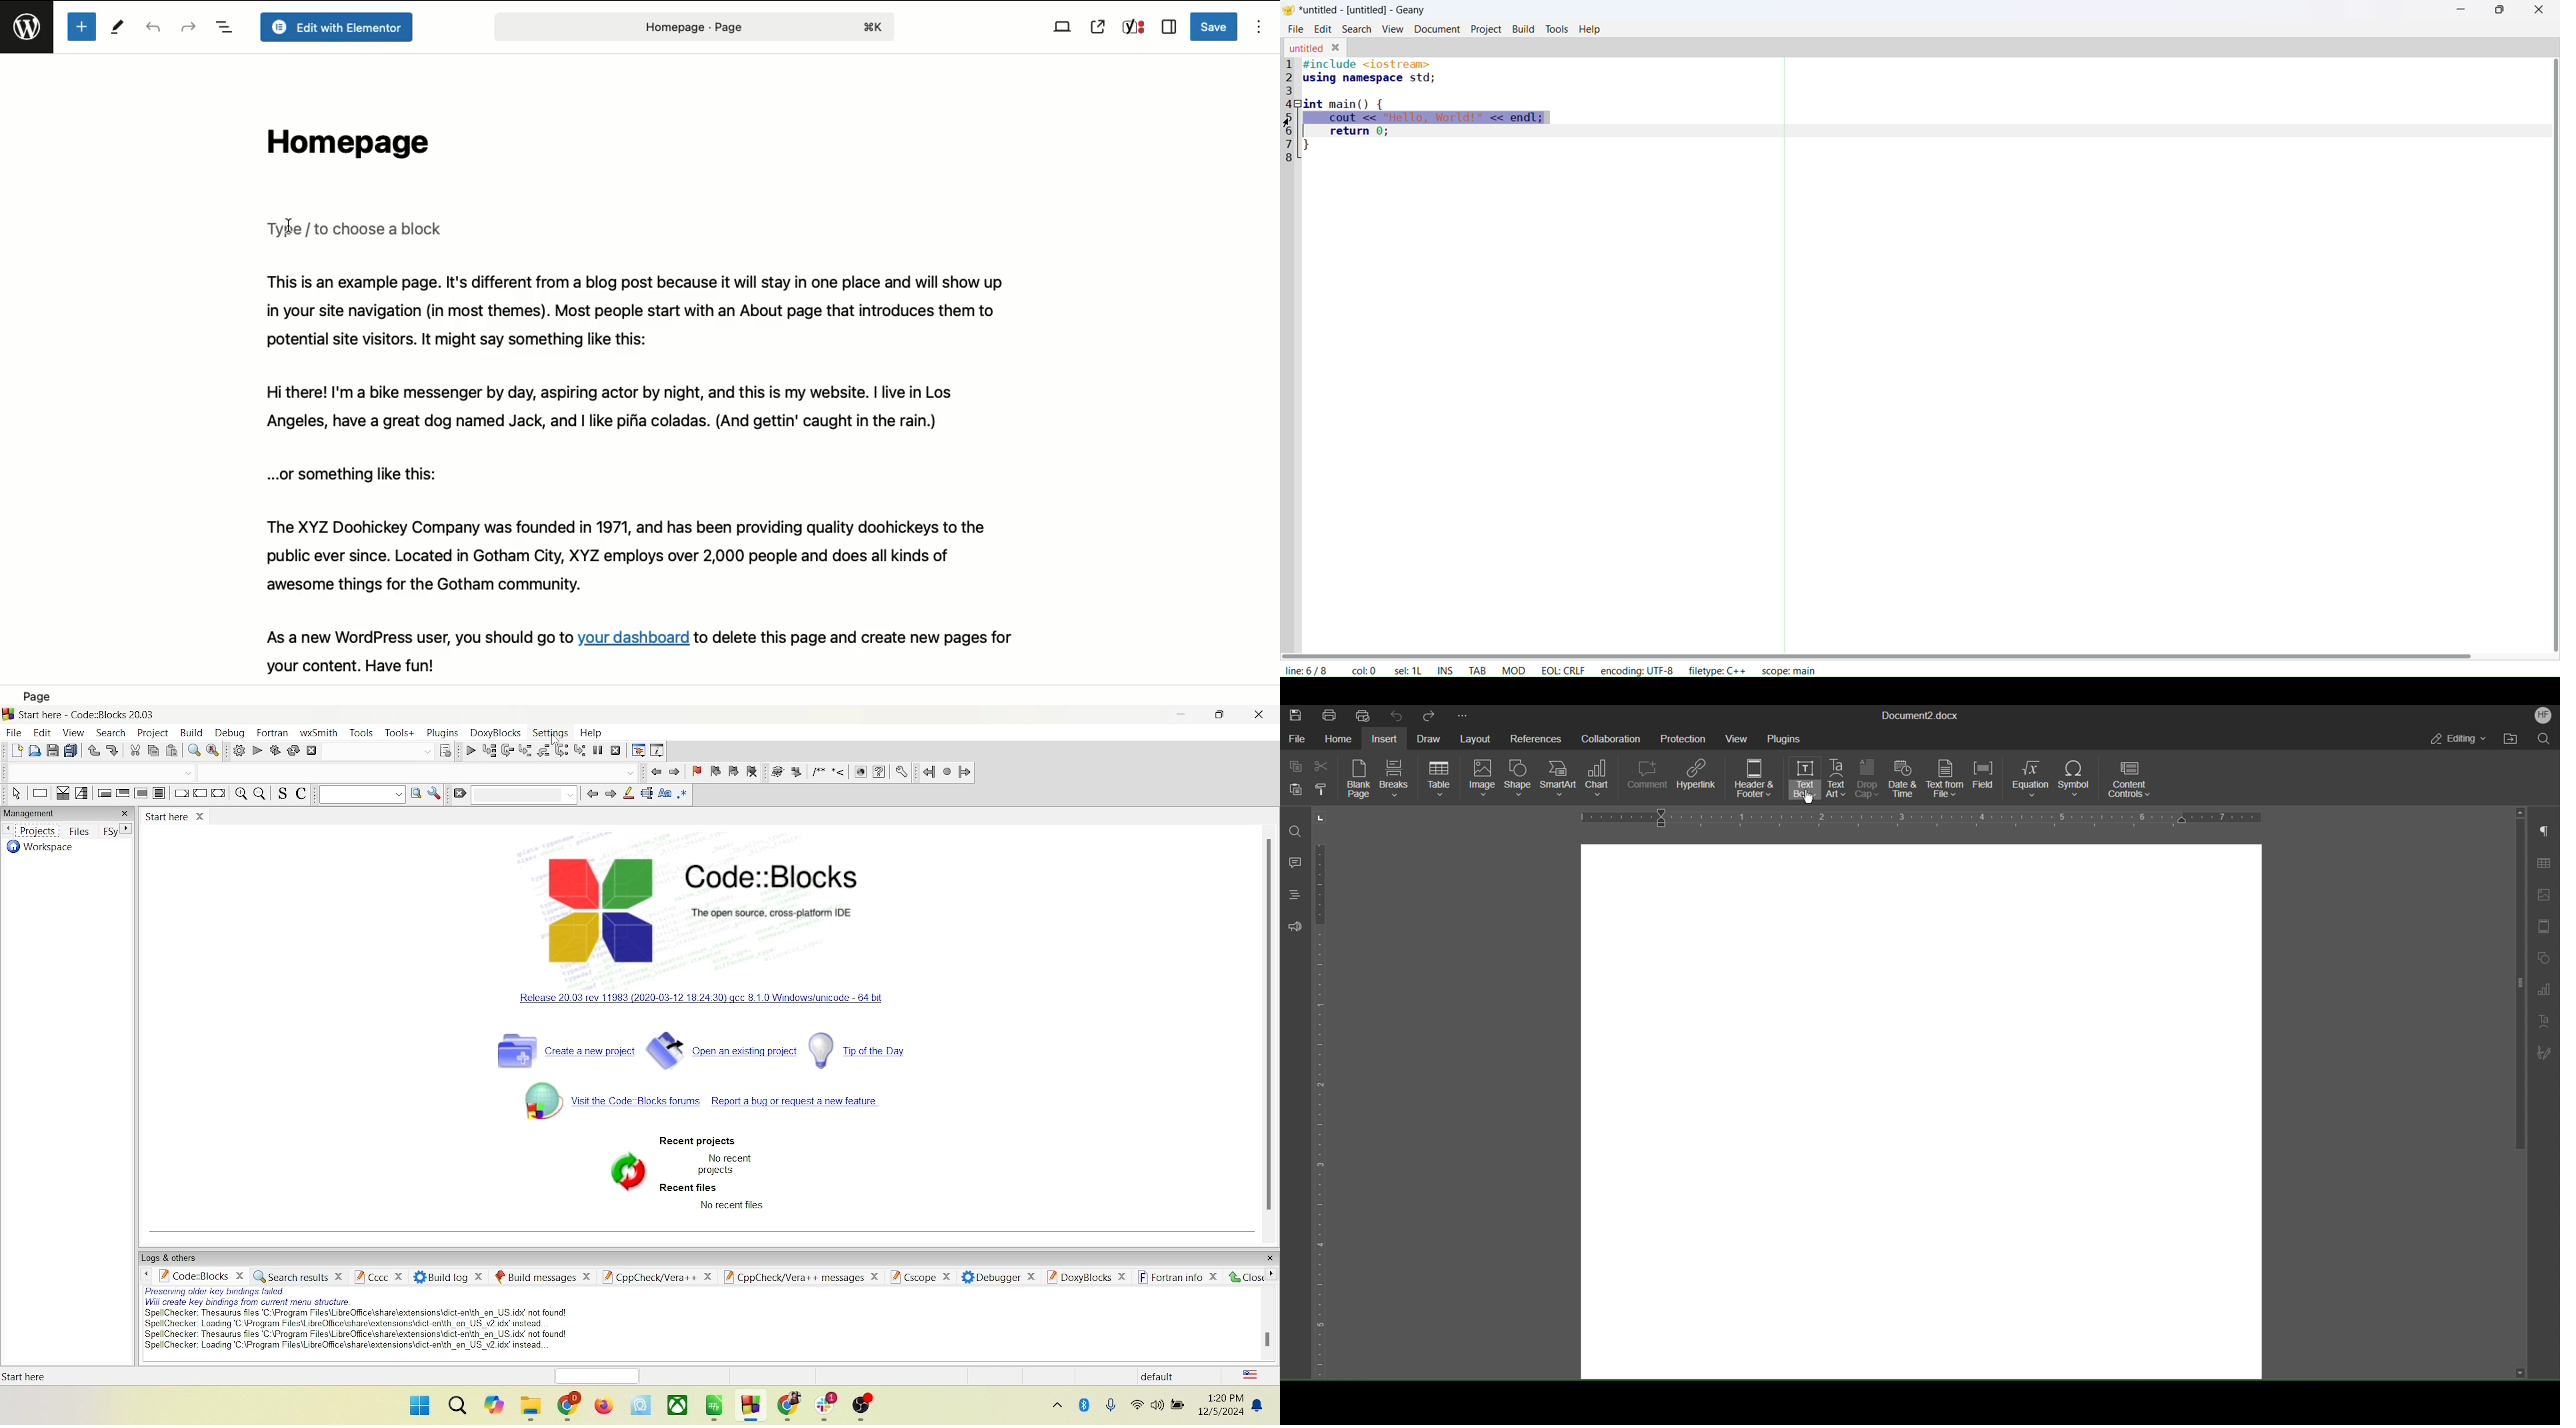 The width and height of the screenshot is (2576, 1428). What do you see at coordinates (2543, 716) in the screenshot?
I see `Account` at bounding box center [2543, 716].